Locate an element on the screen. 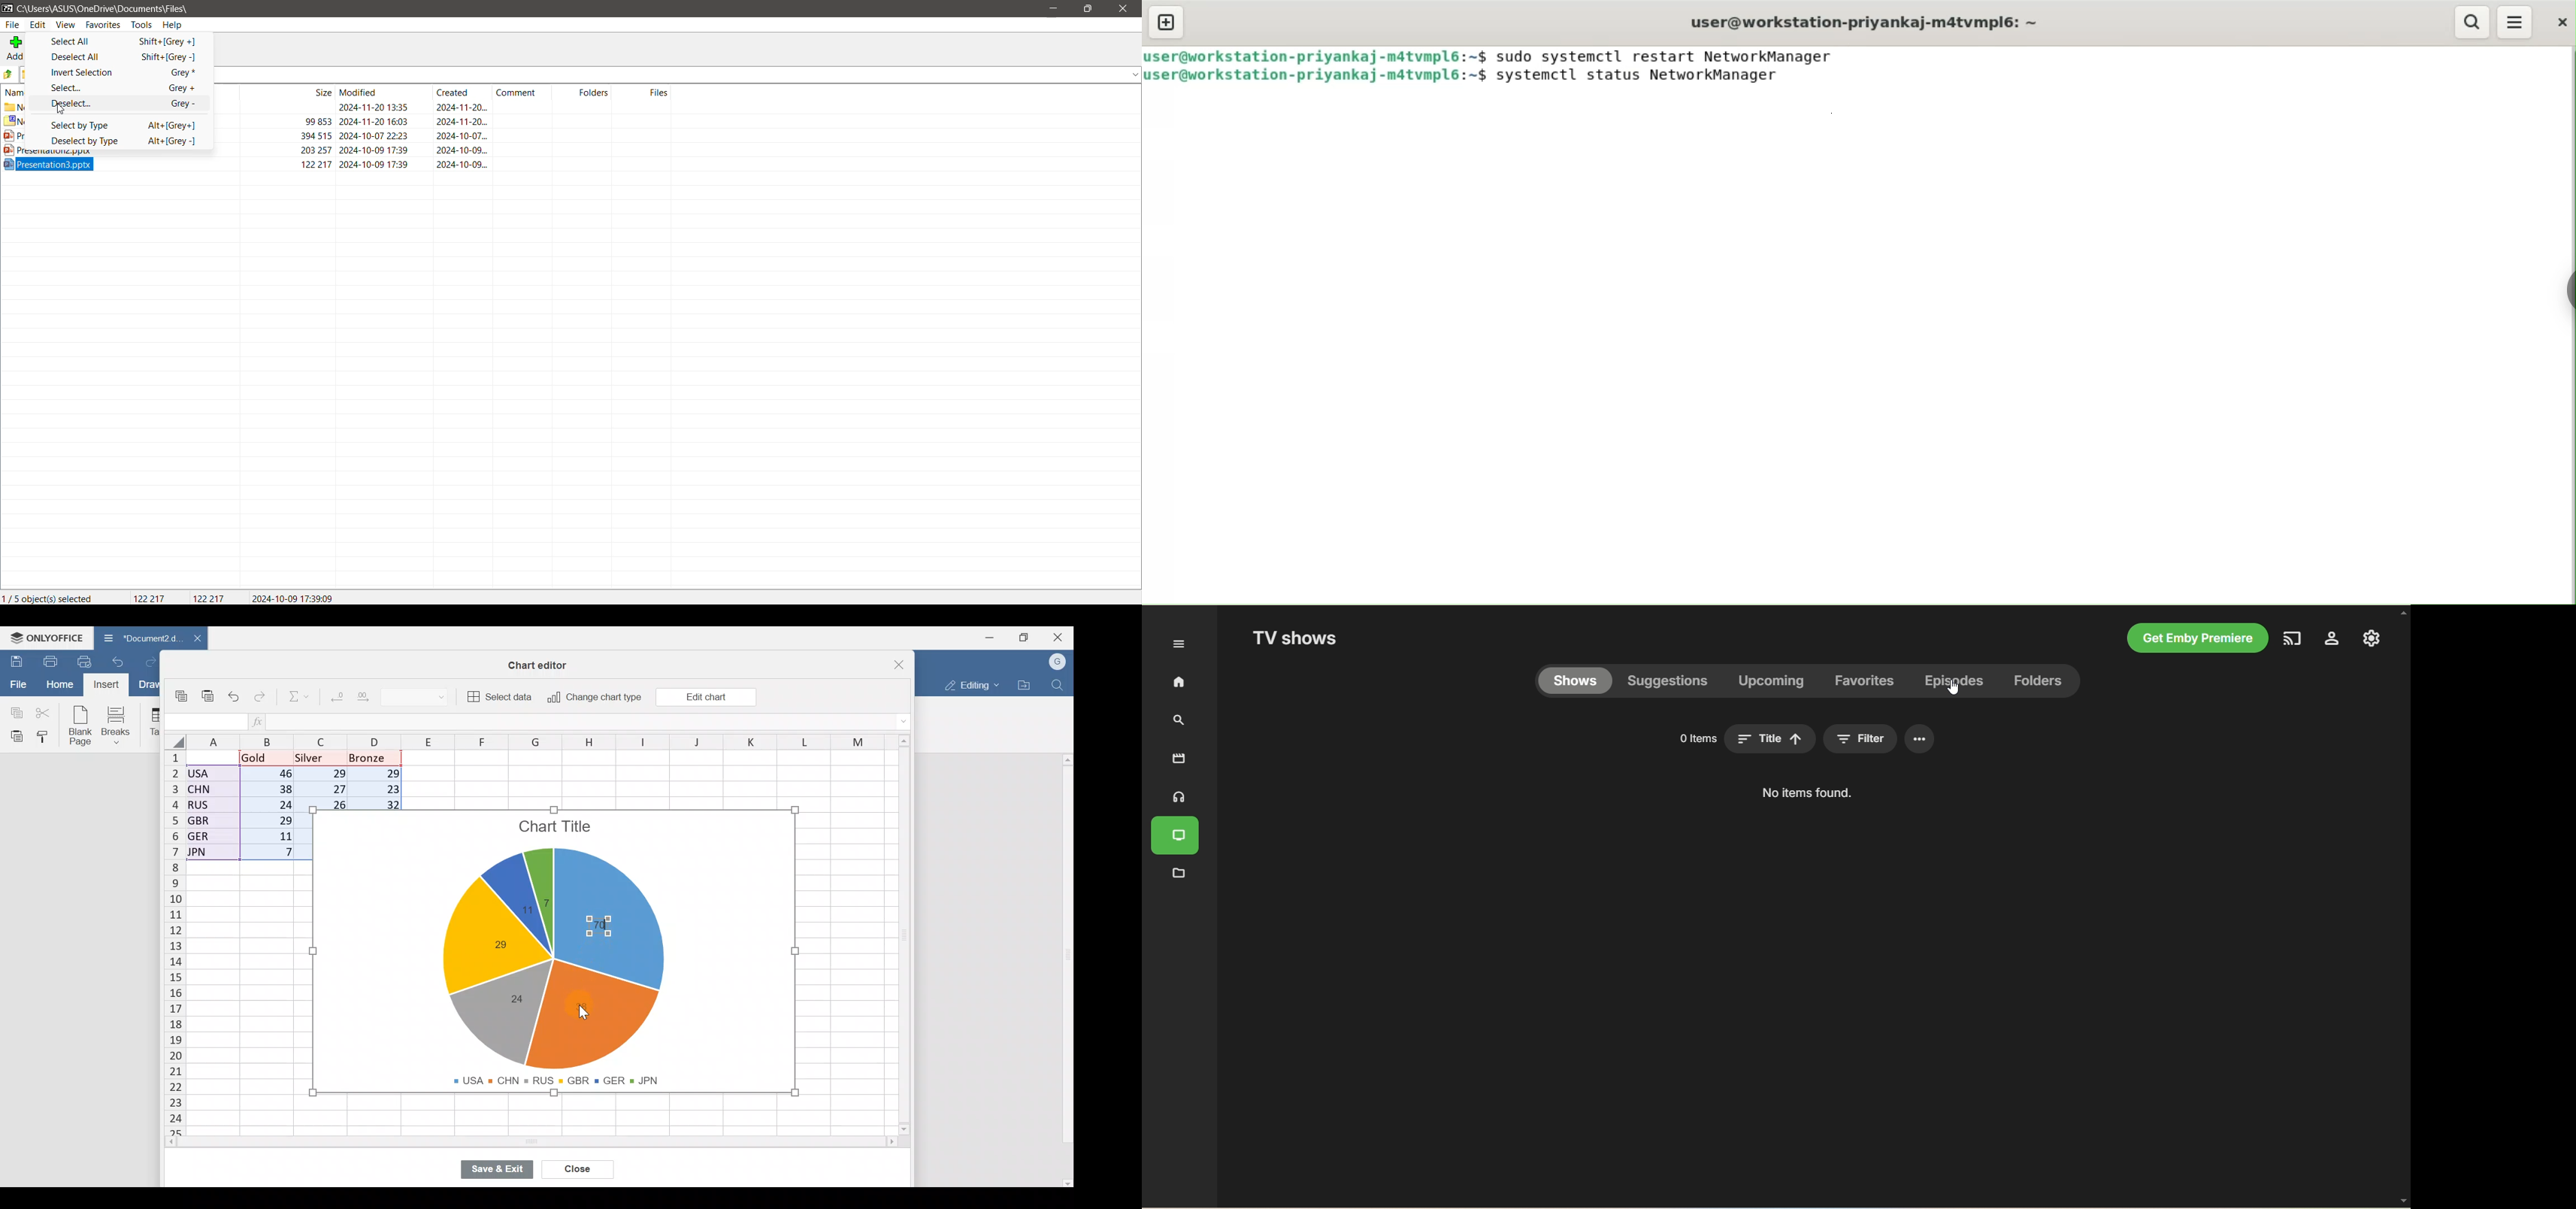 The width and height of the screenshot is (2576, 1232). Quick print is located at coordinates (88, 659).